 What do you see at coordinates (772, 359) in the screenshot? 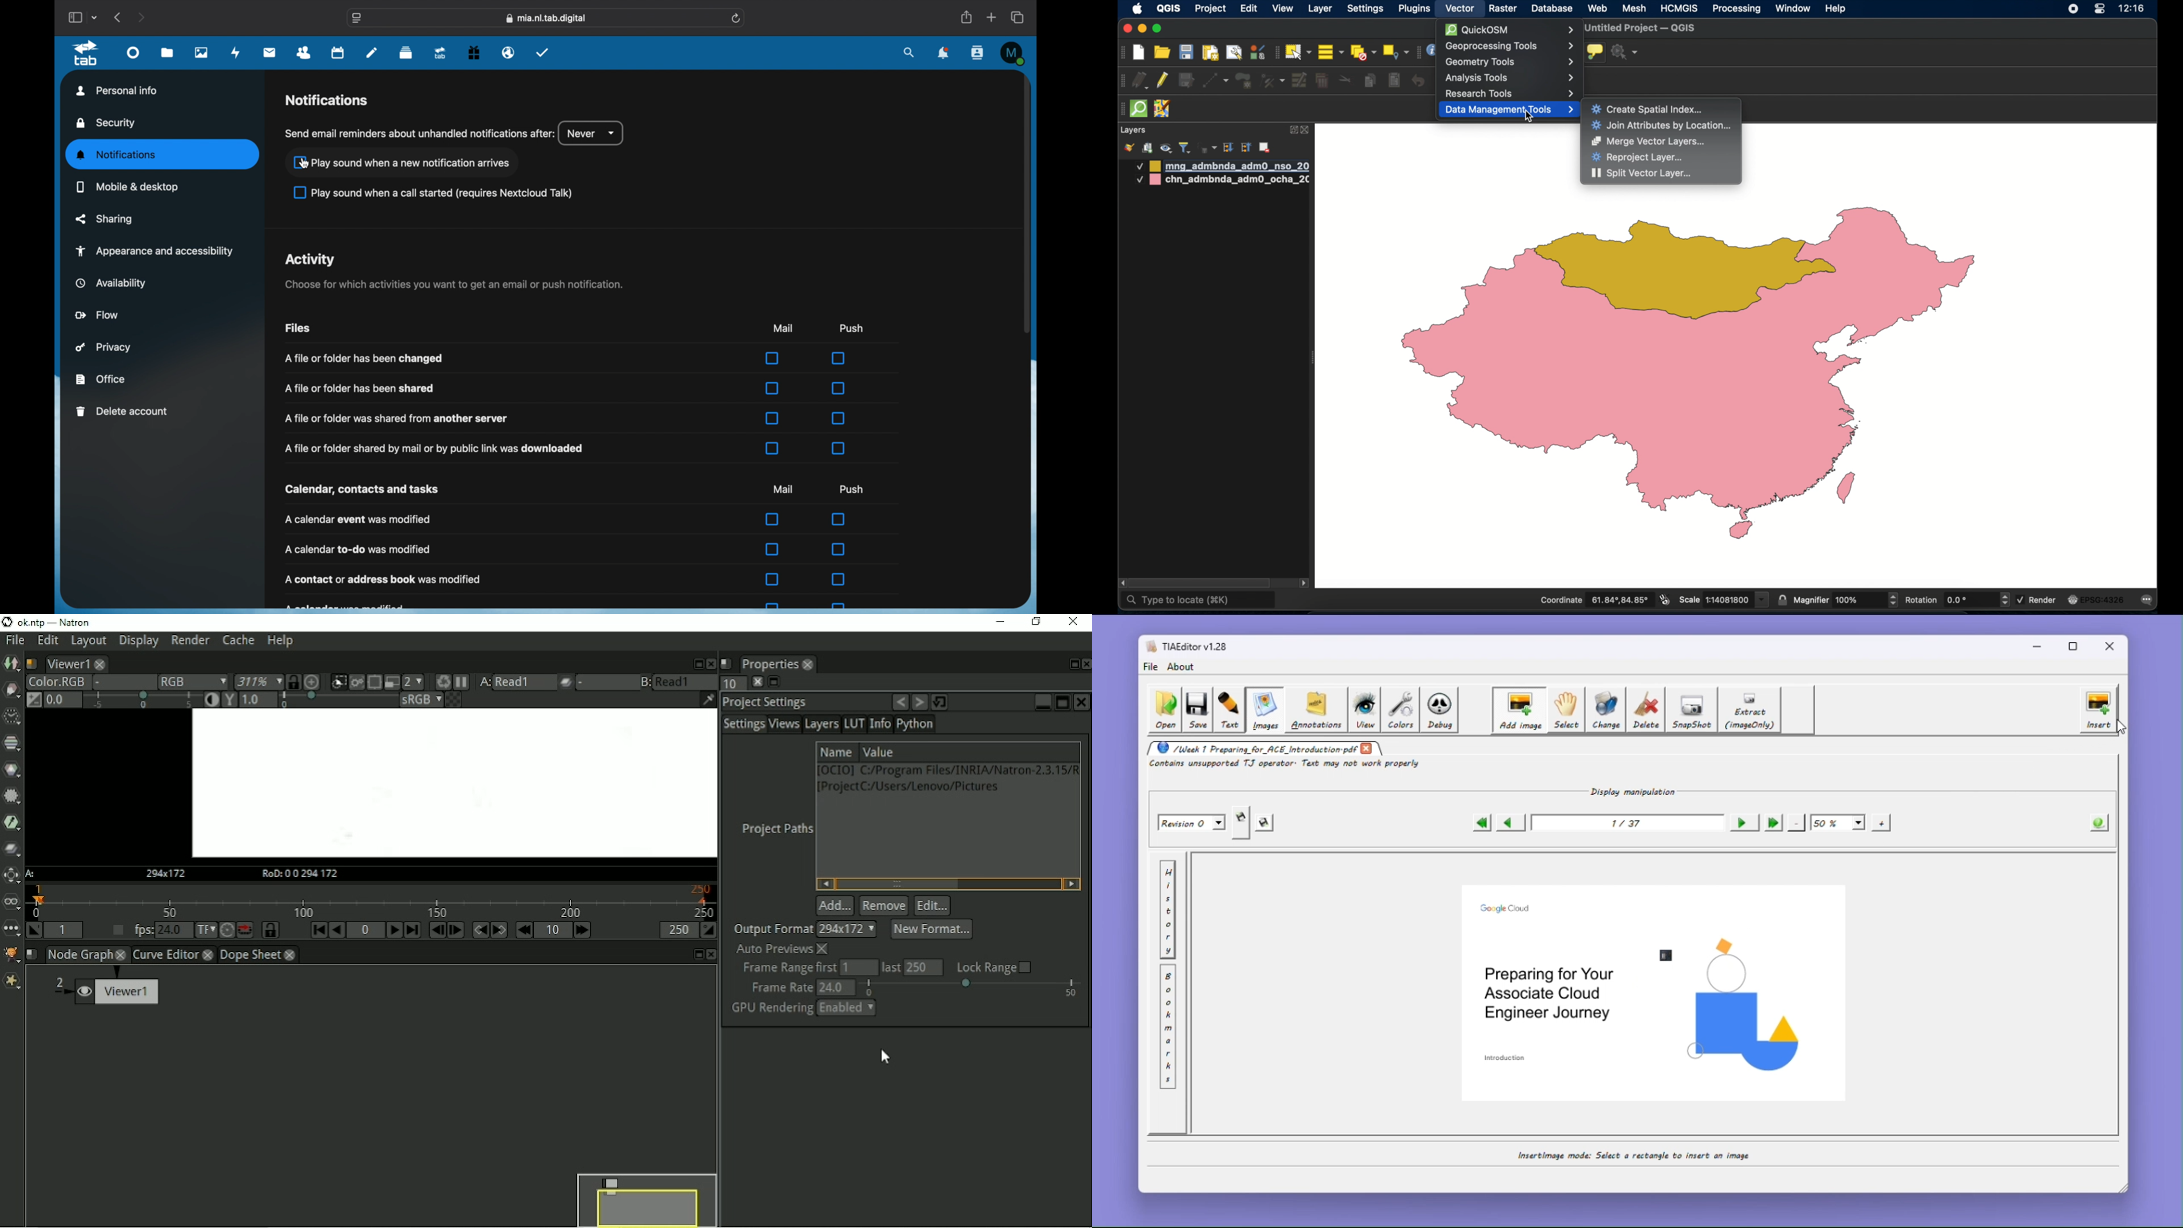
I see `checkbox` at bounding box center [772, 359].